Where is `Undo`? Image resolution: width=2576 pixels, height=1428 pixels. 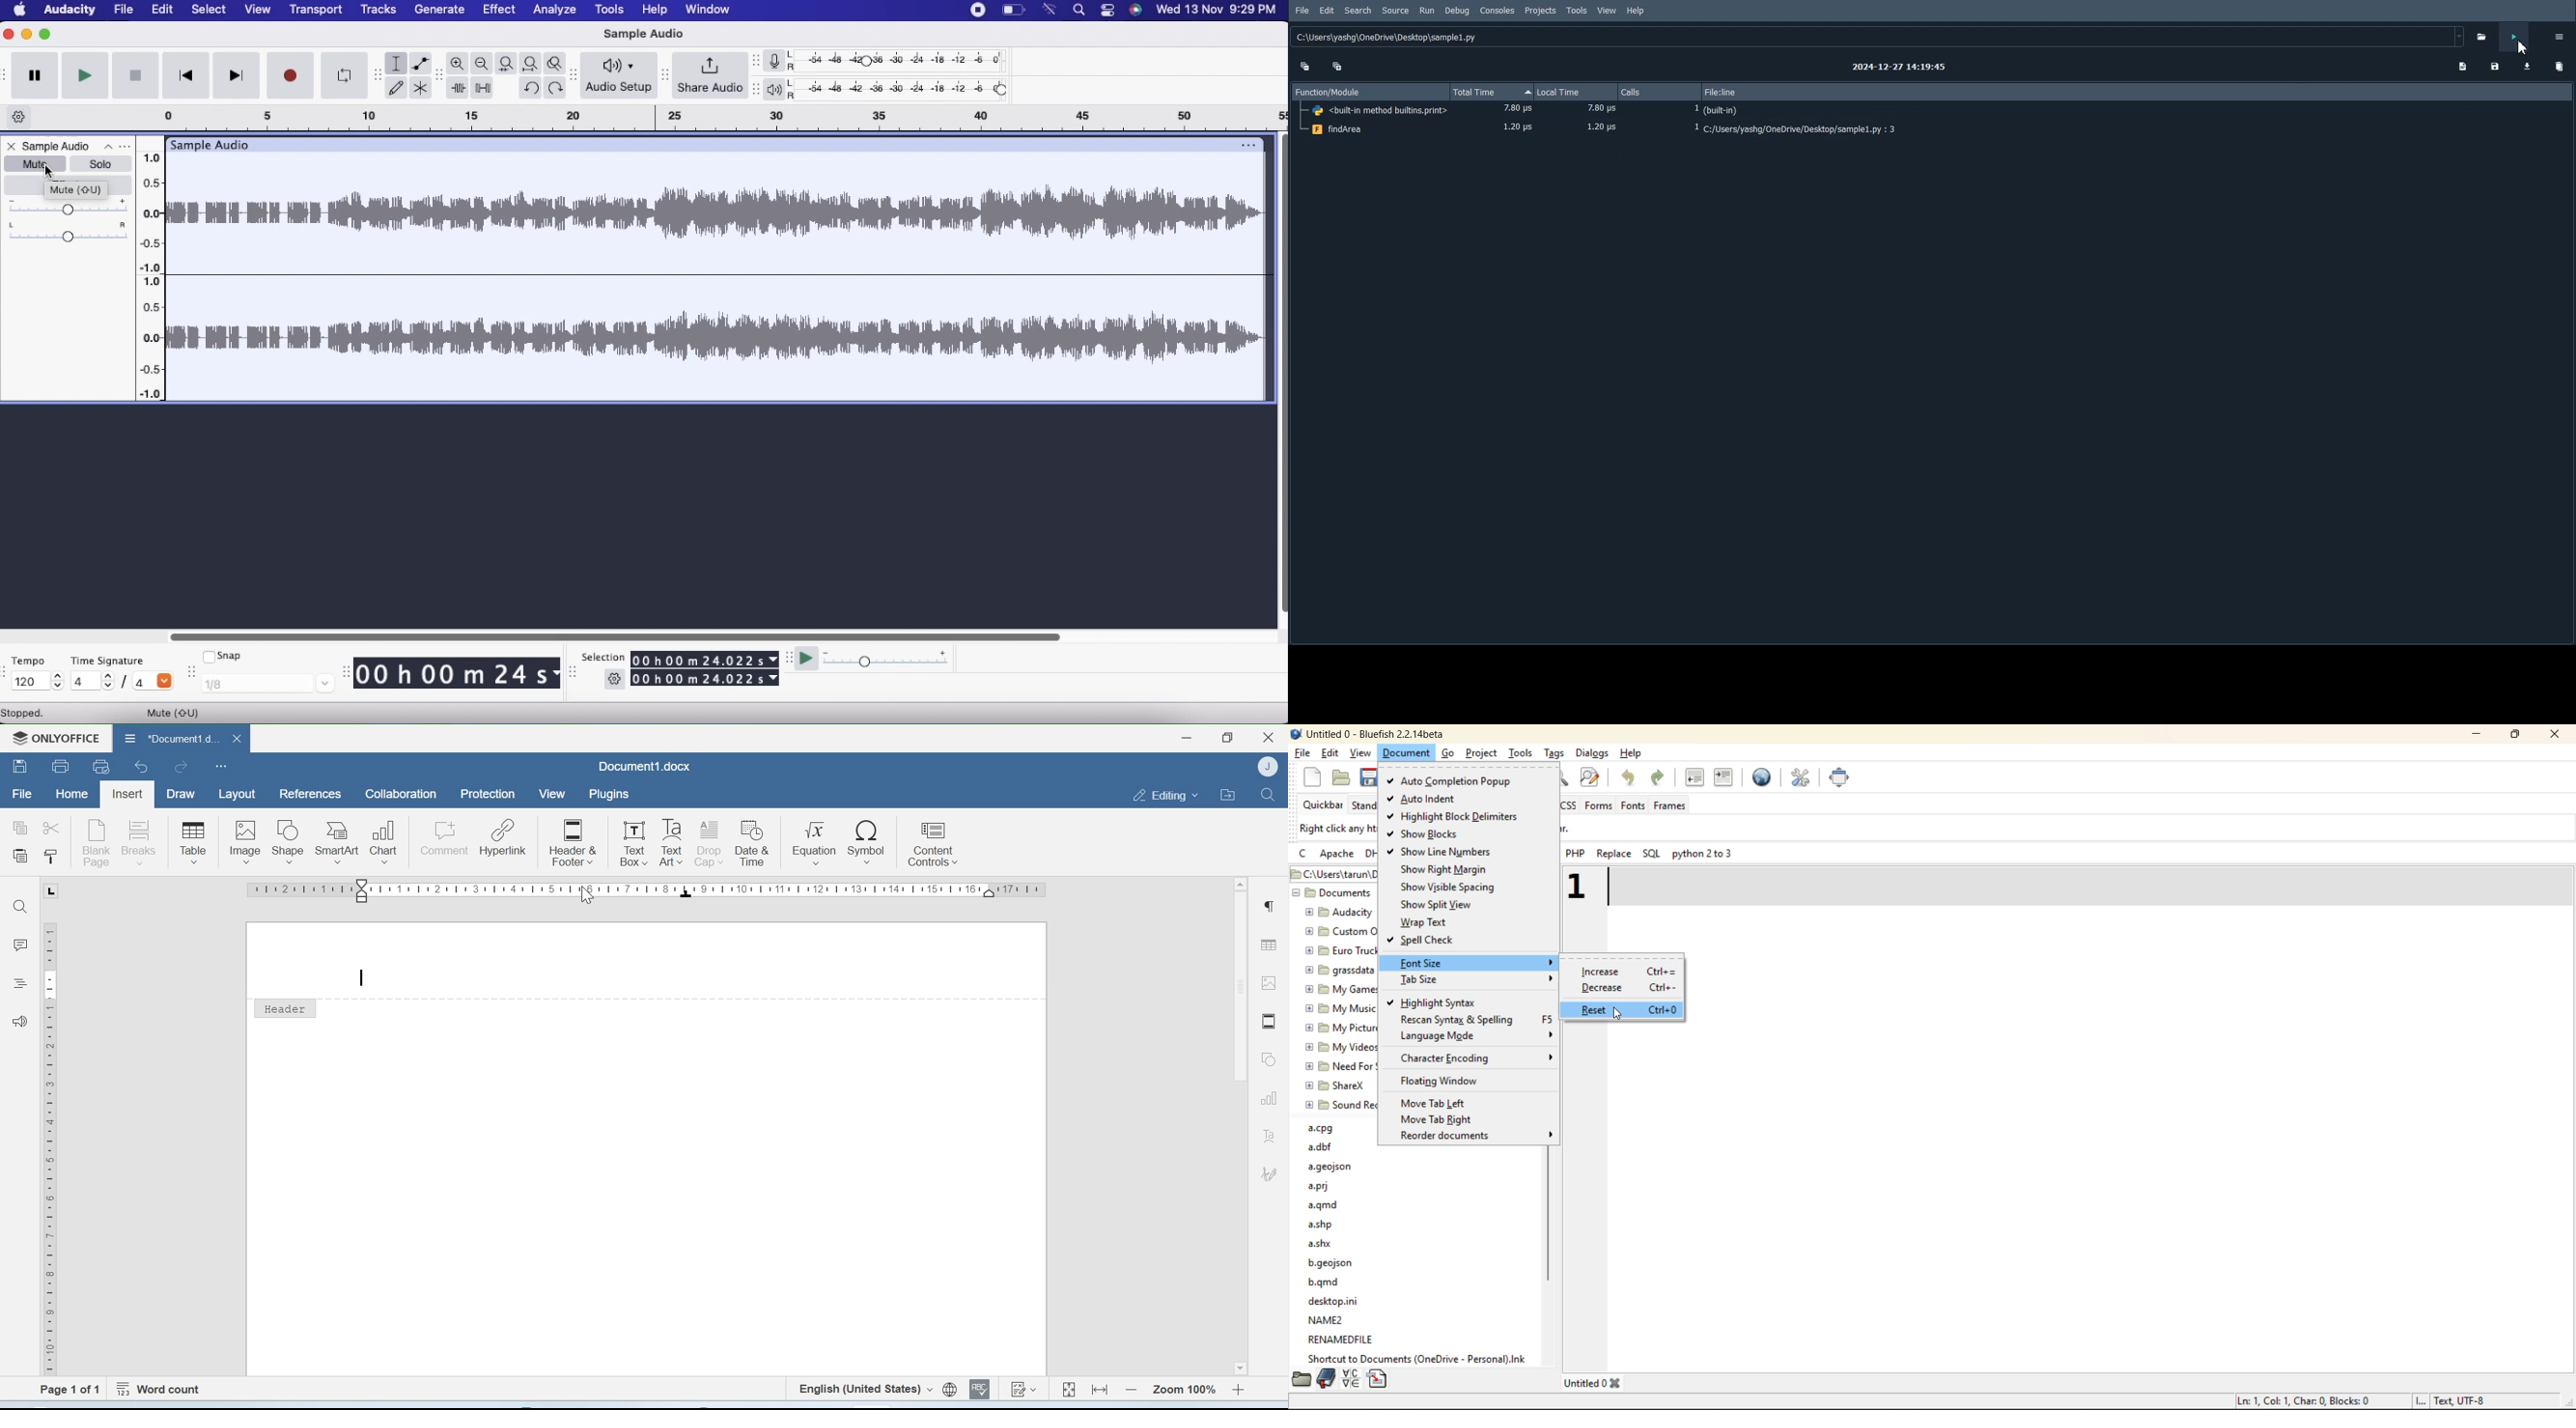
Undo is located at coordinates (531, 88).